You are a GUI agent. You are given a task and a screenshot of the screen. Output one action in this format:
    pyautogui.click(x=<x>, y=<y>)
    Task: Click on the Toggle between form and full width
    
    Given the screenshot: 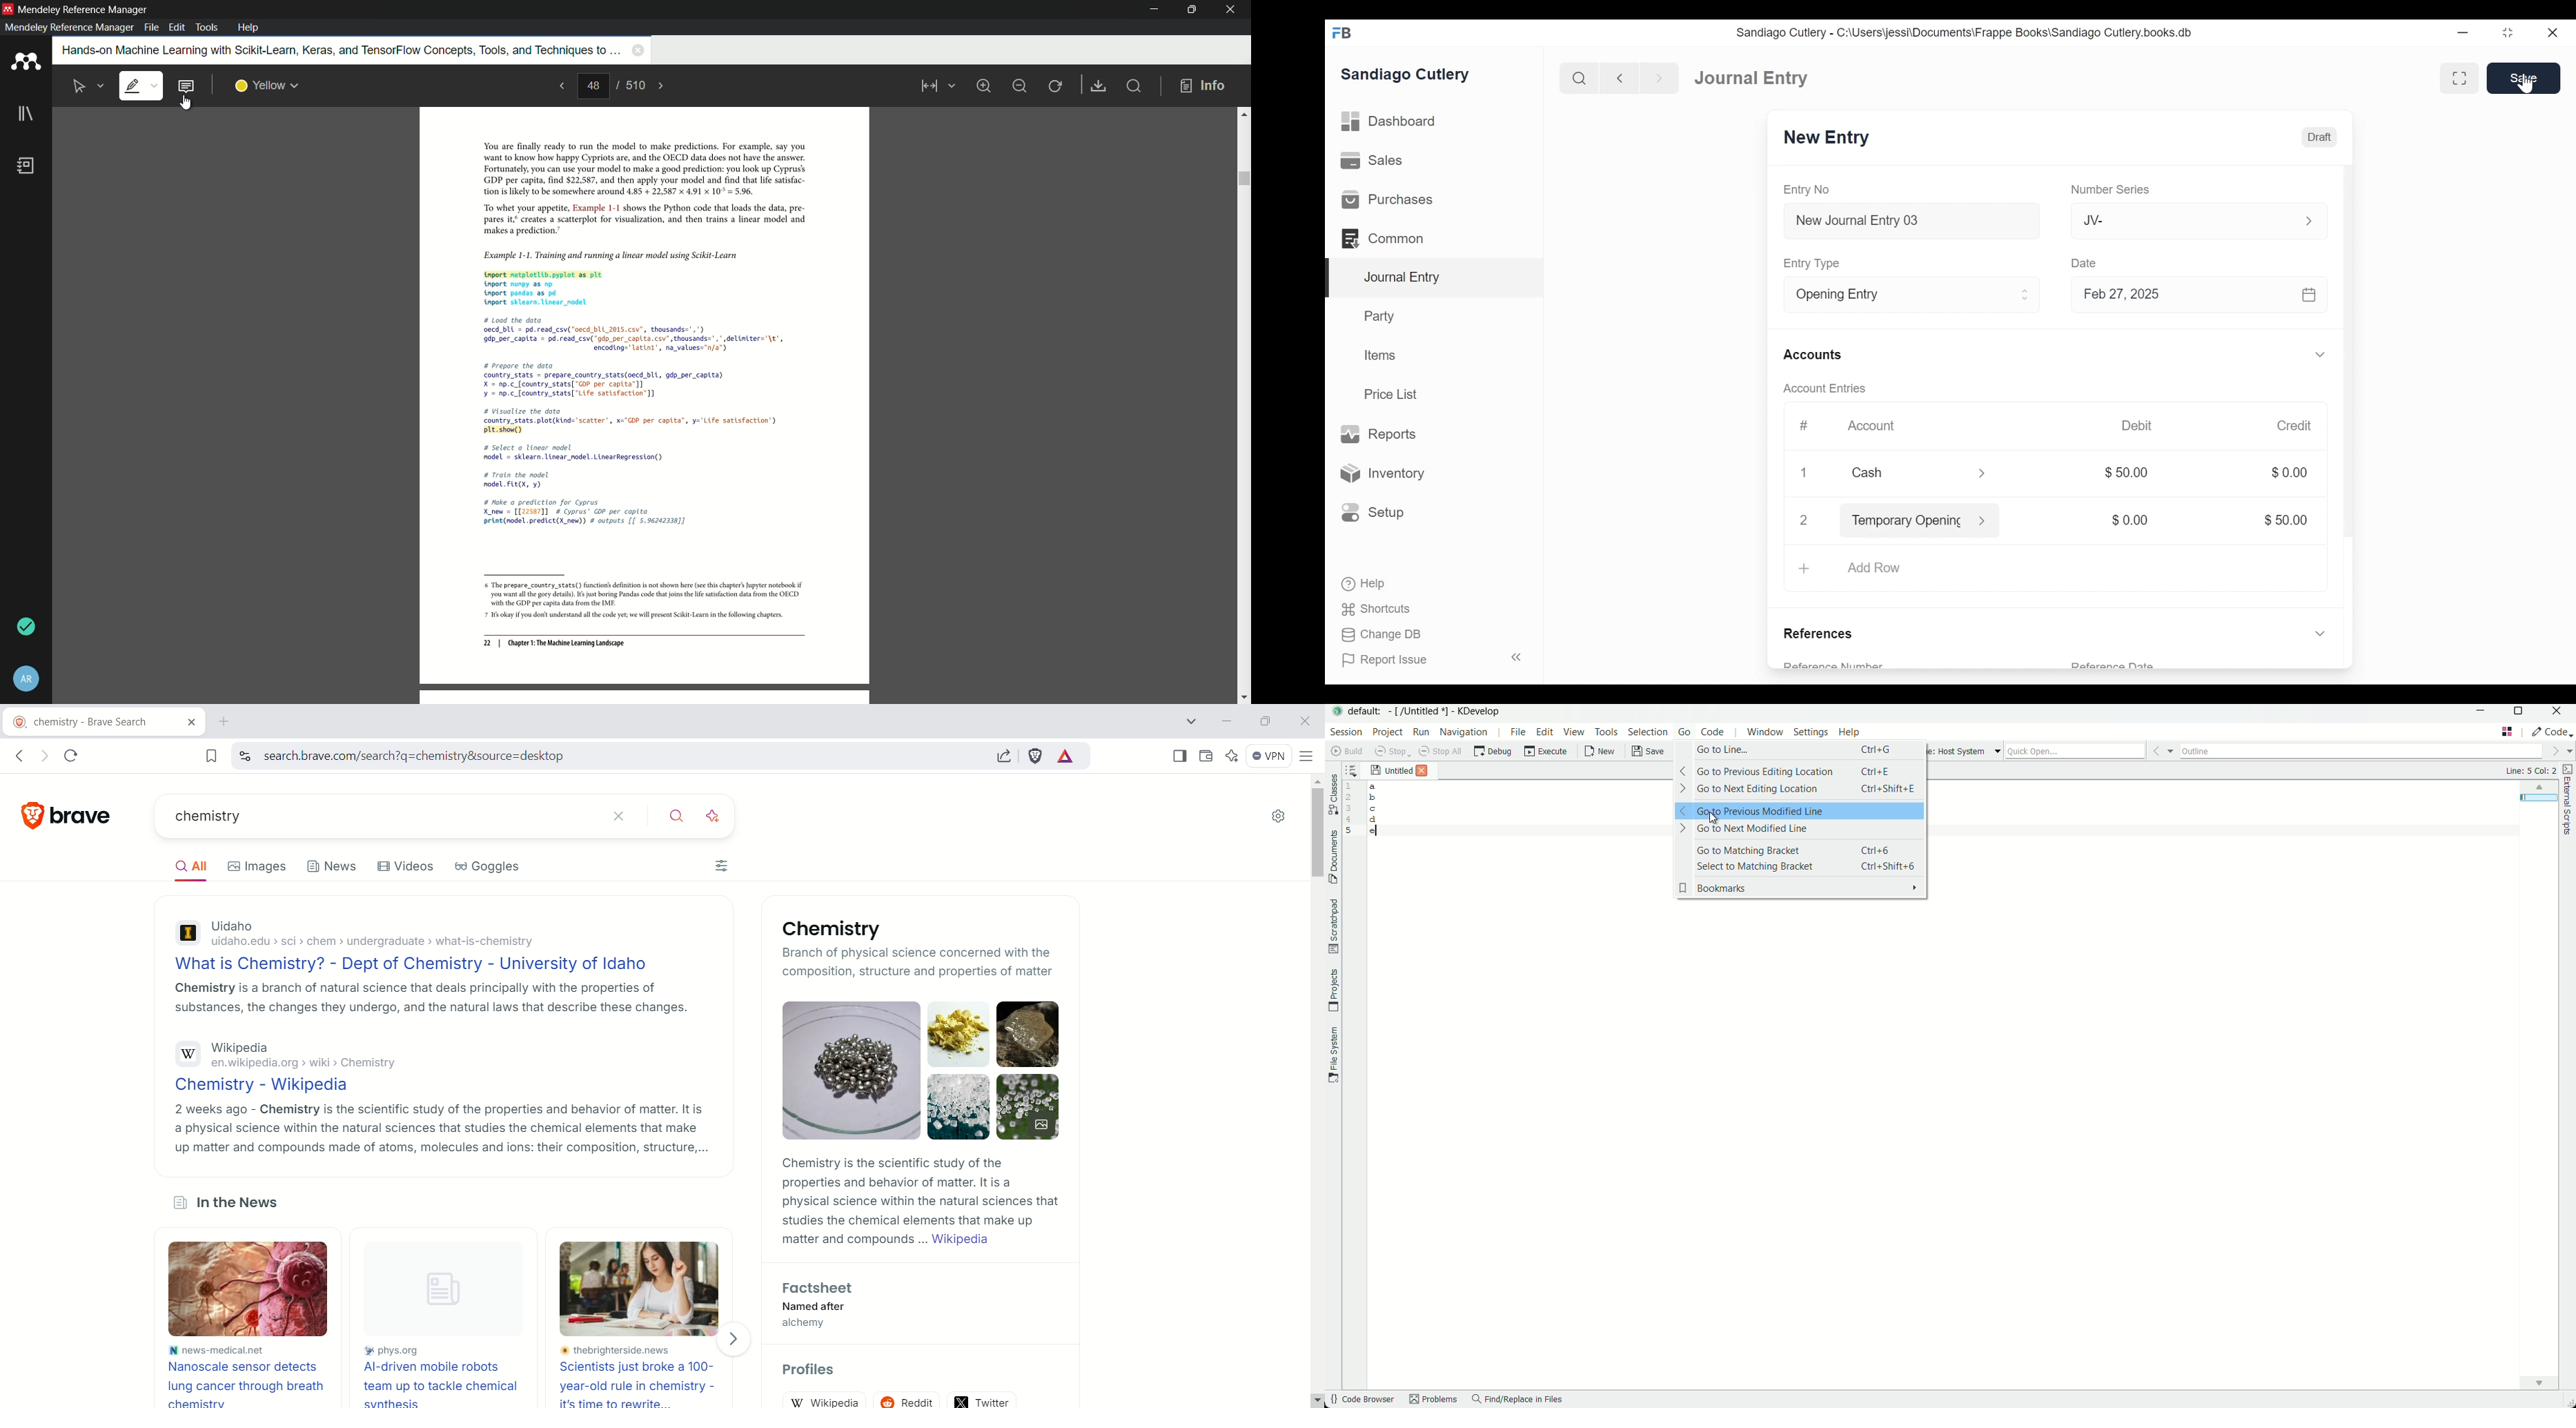 What is the action you would take?
    pyautogui.click(x=2460, y=78)
    